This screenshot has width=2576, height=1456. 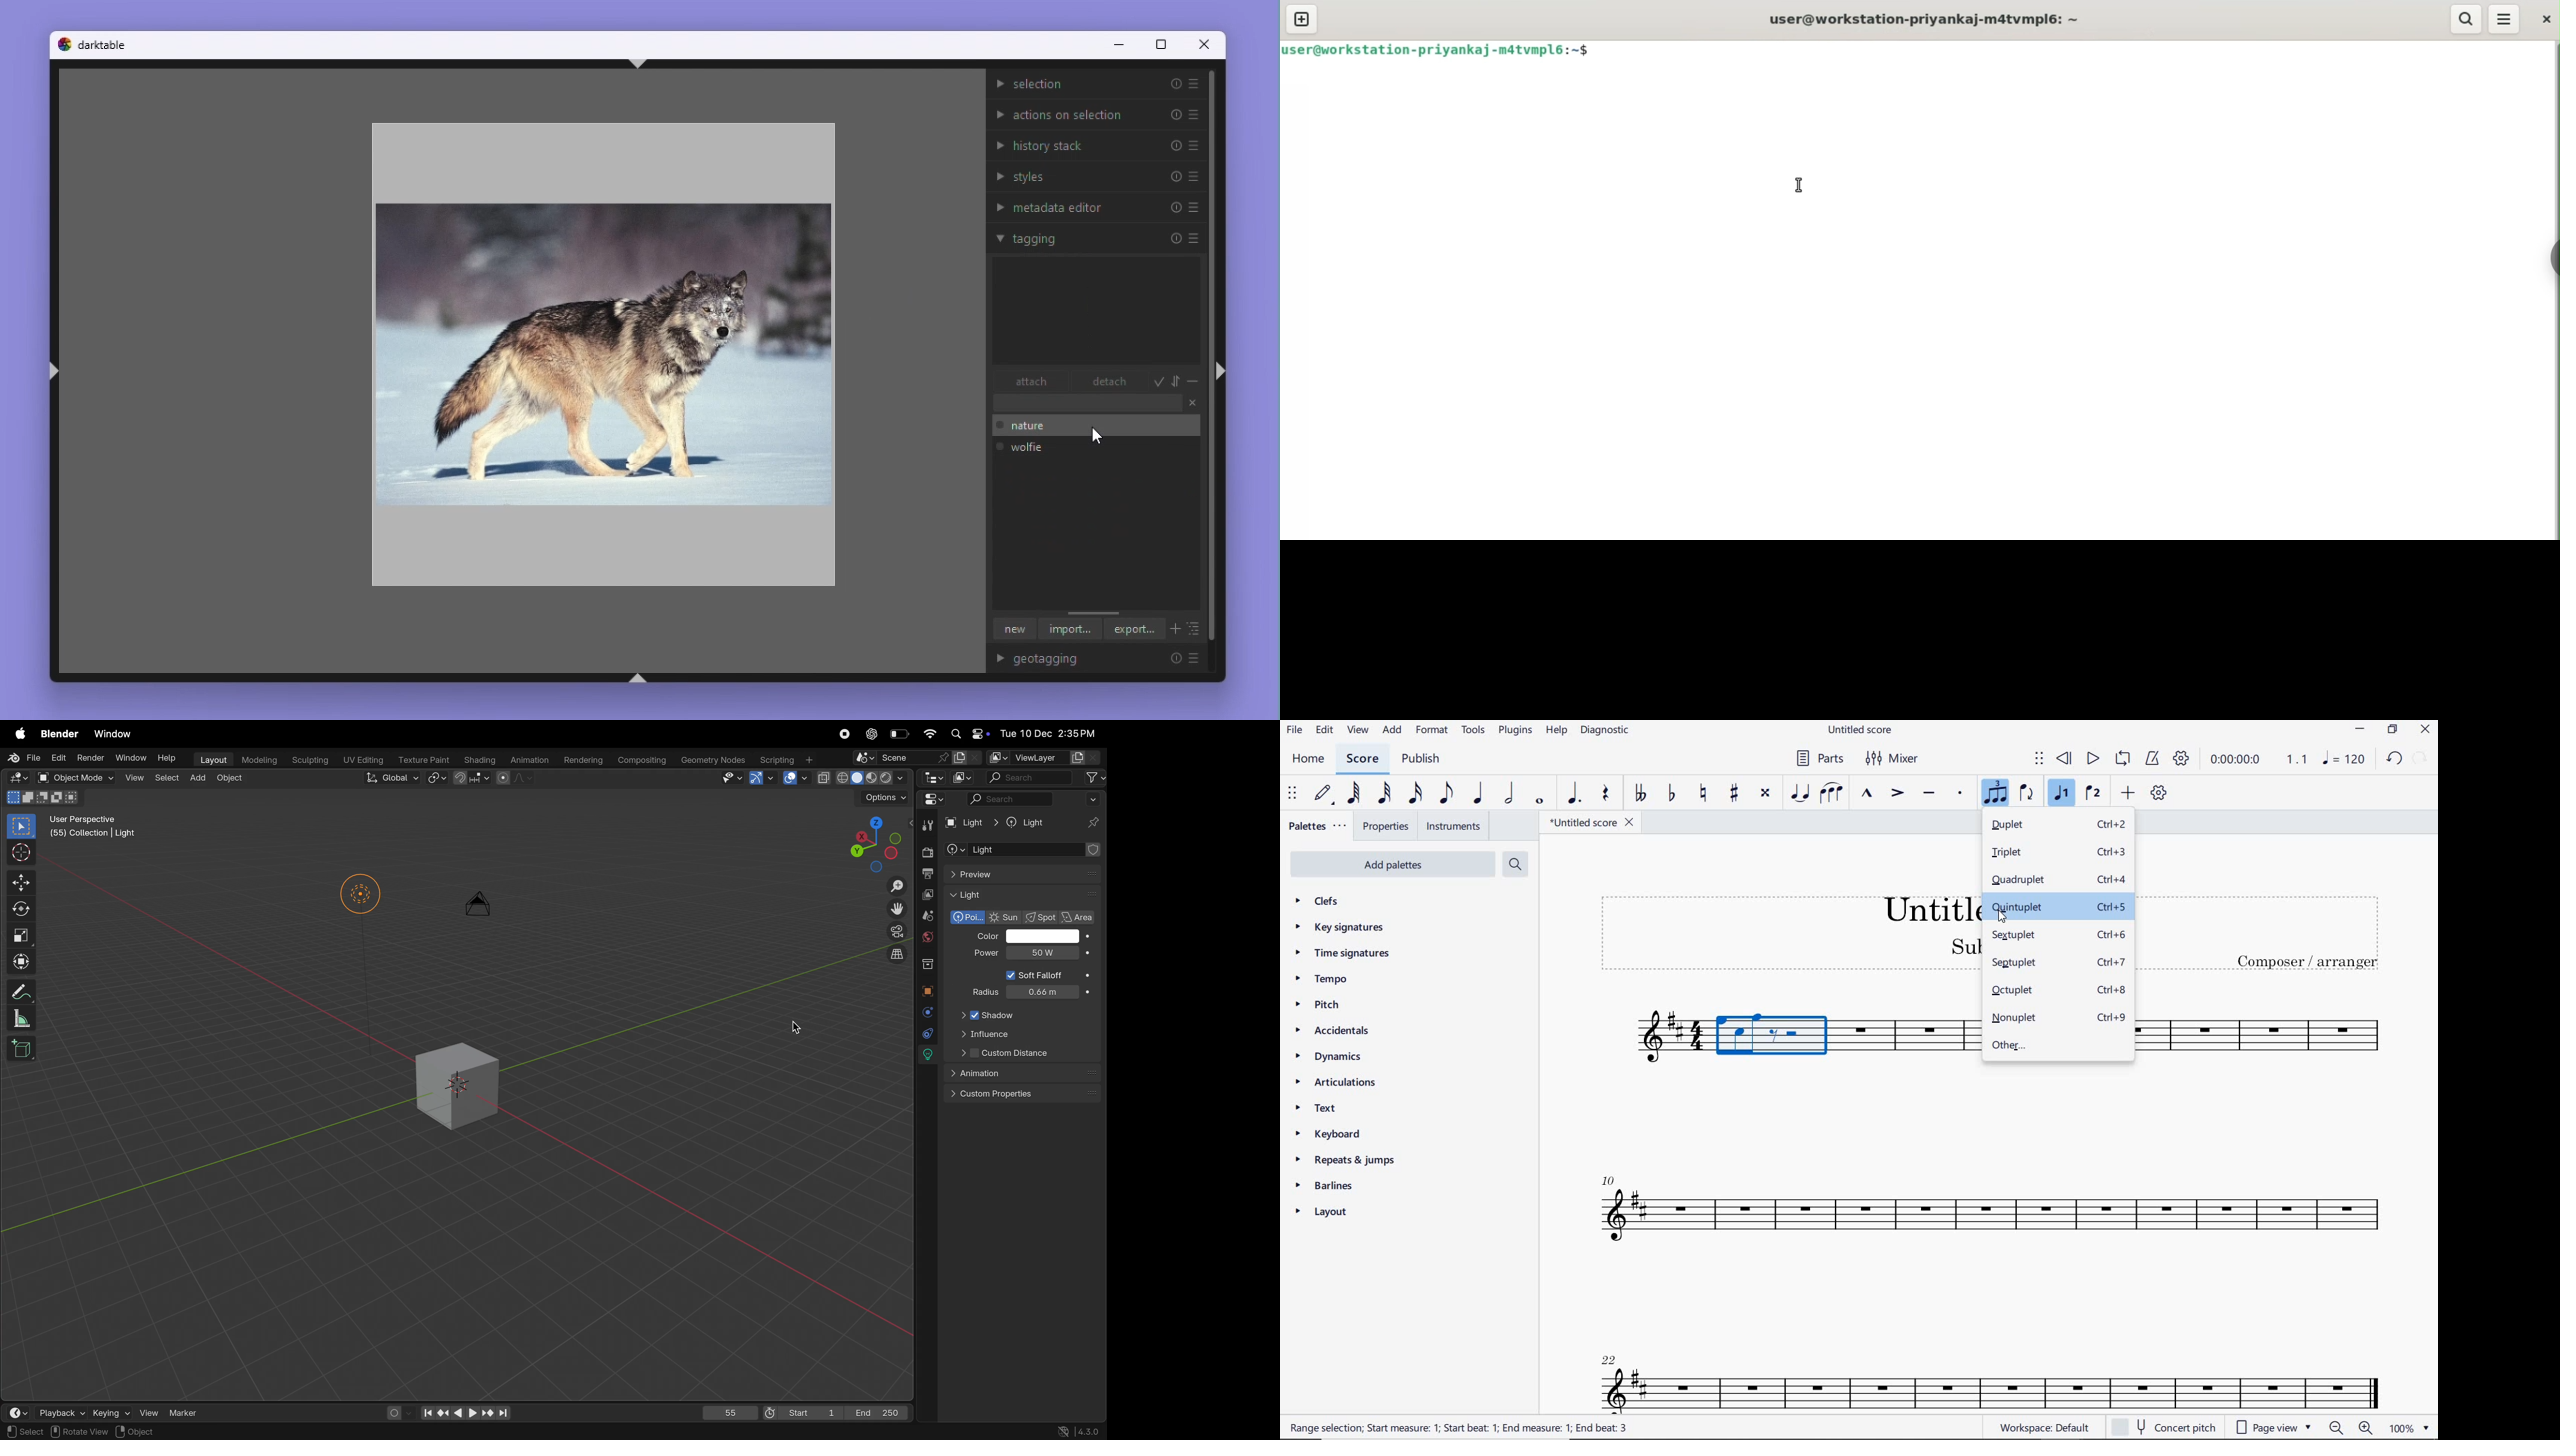 What do you see at coordinates (1459, 1428) in the screenshot?
I see `range selection` at bounding box center [1459, 1428].